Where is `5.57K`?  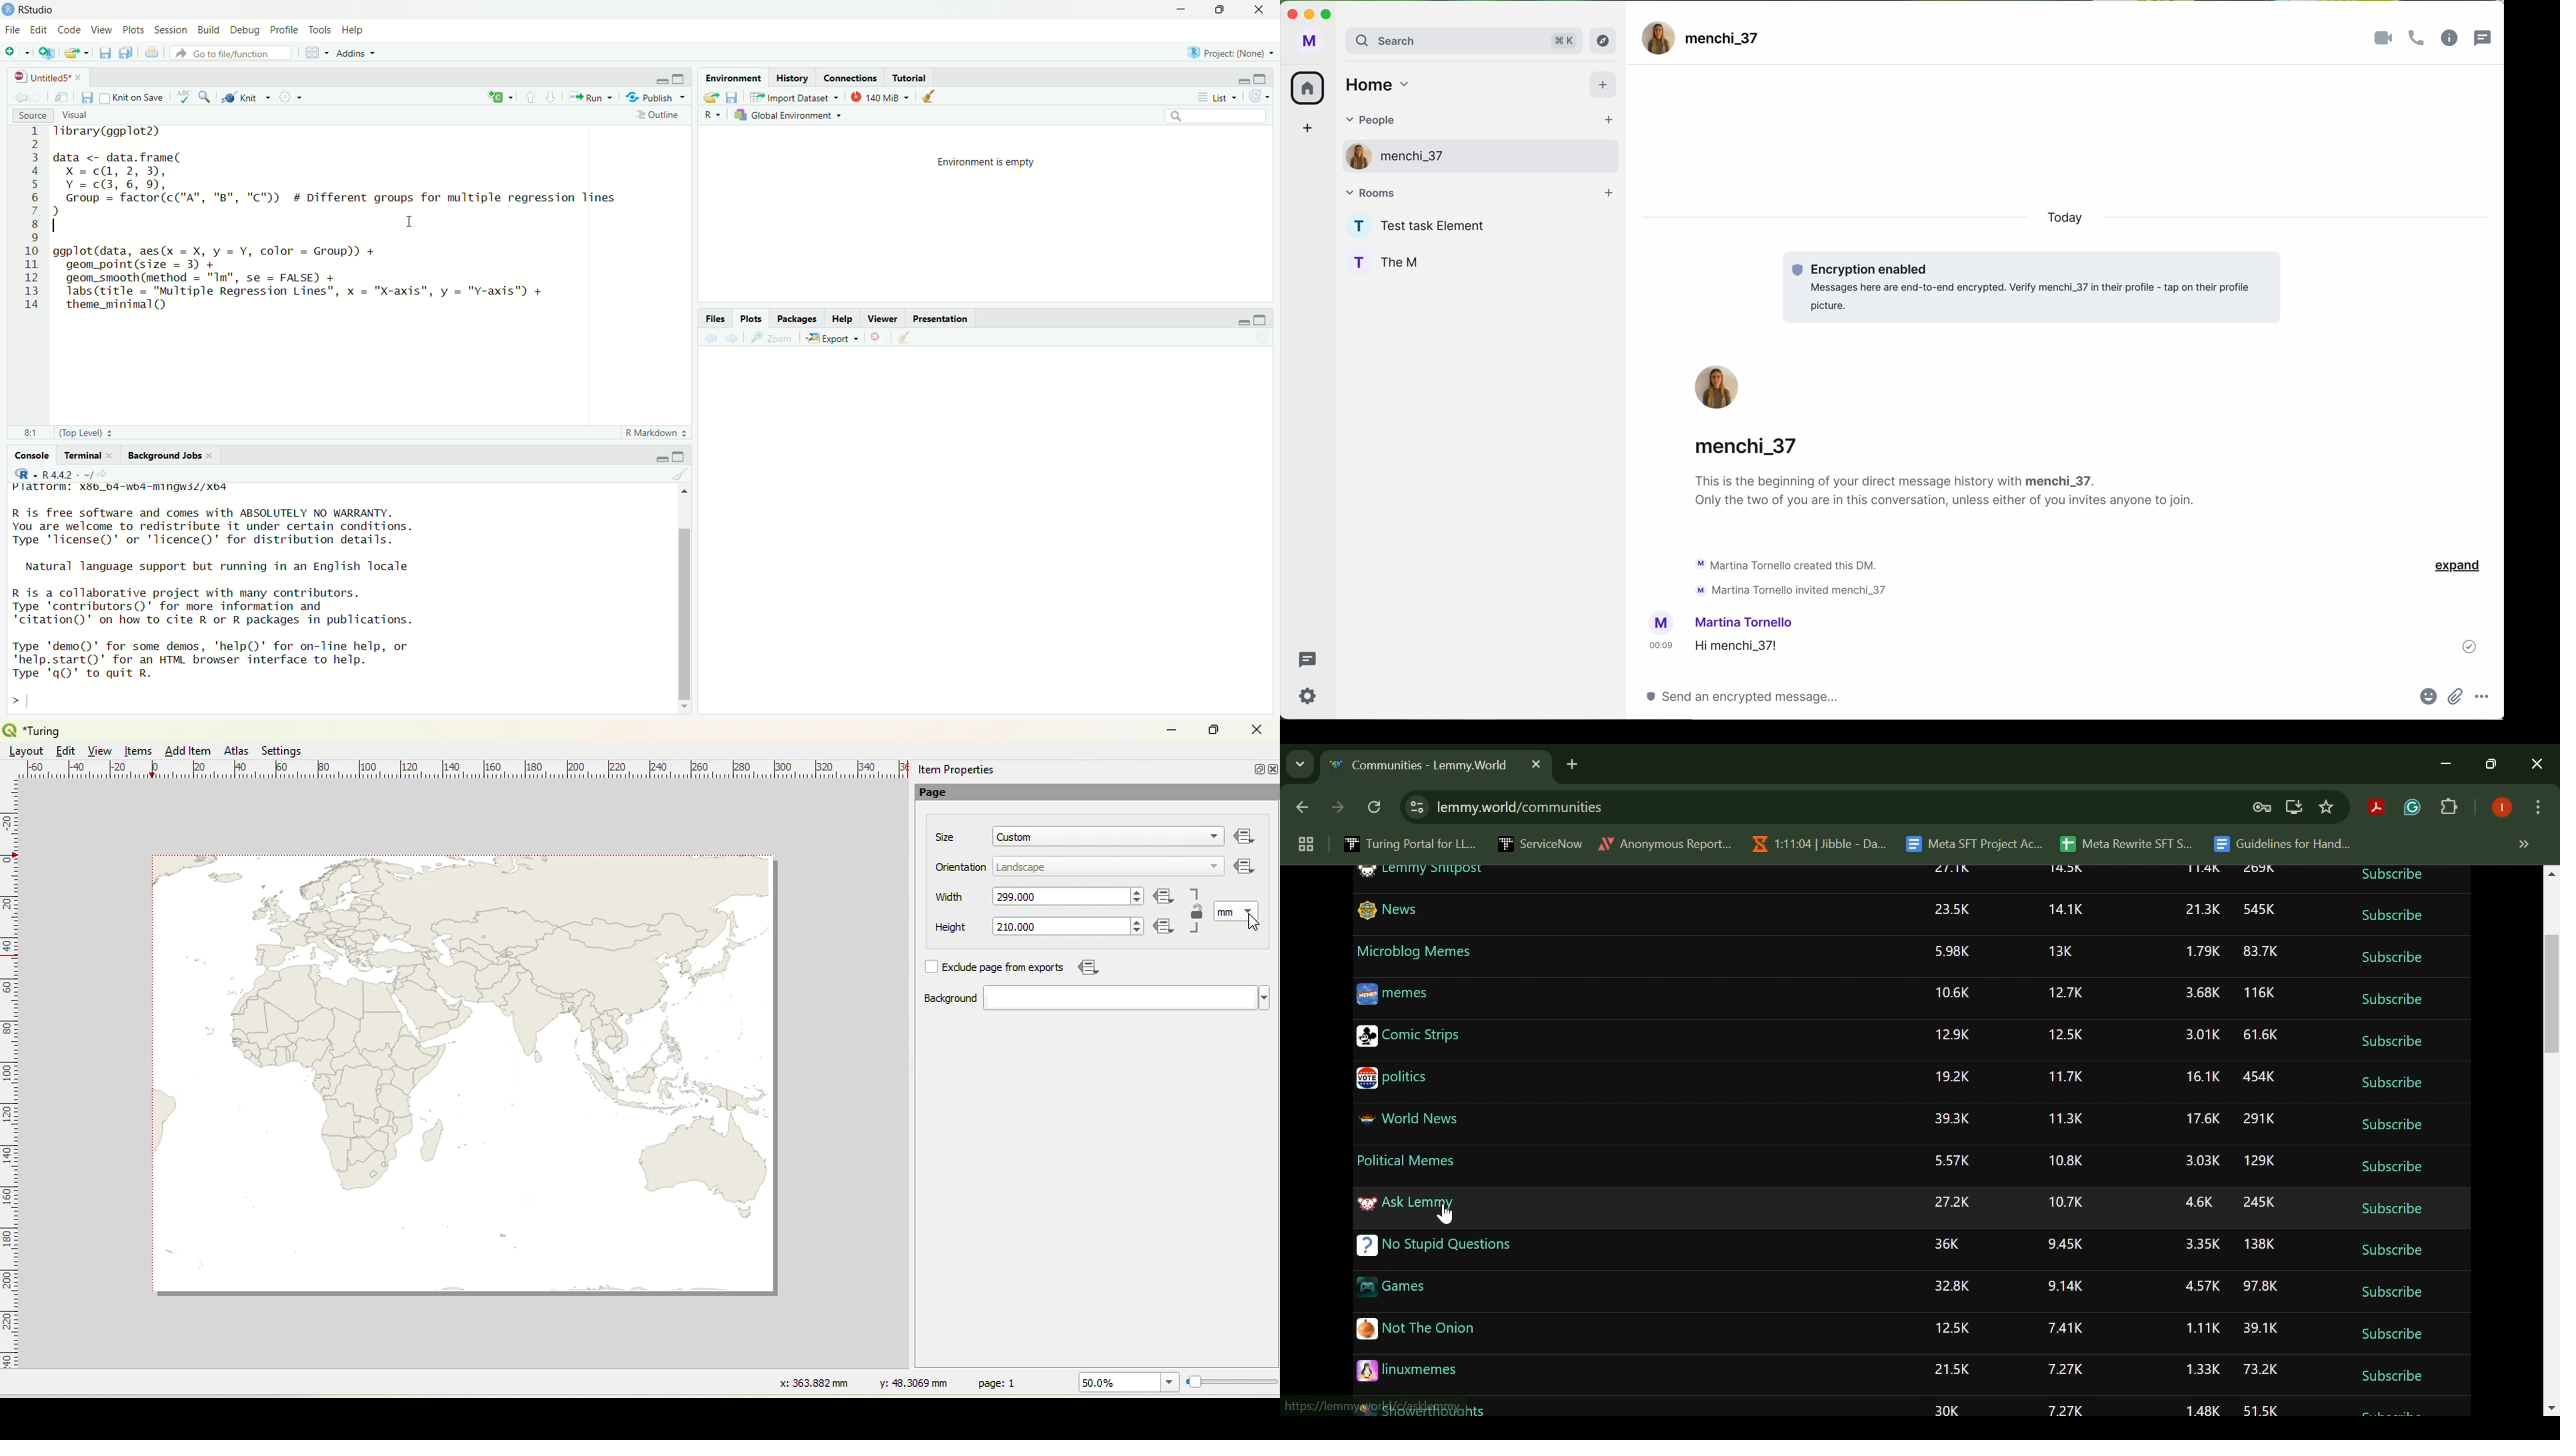
5.57K is located at coordinates (1953, 1161).